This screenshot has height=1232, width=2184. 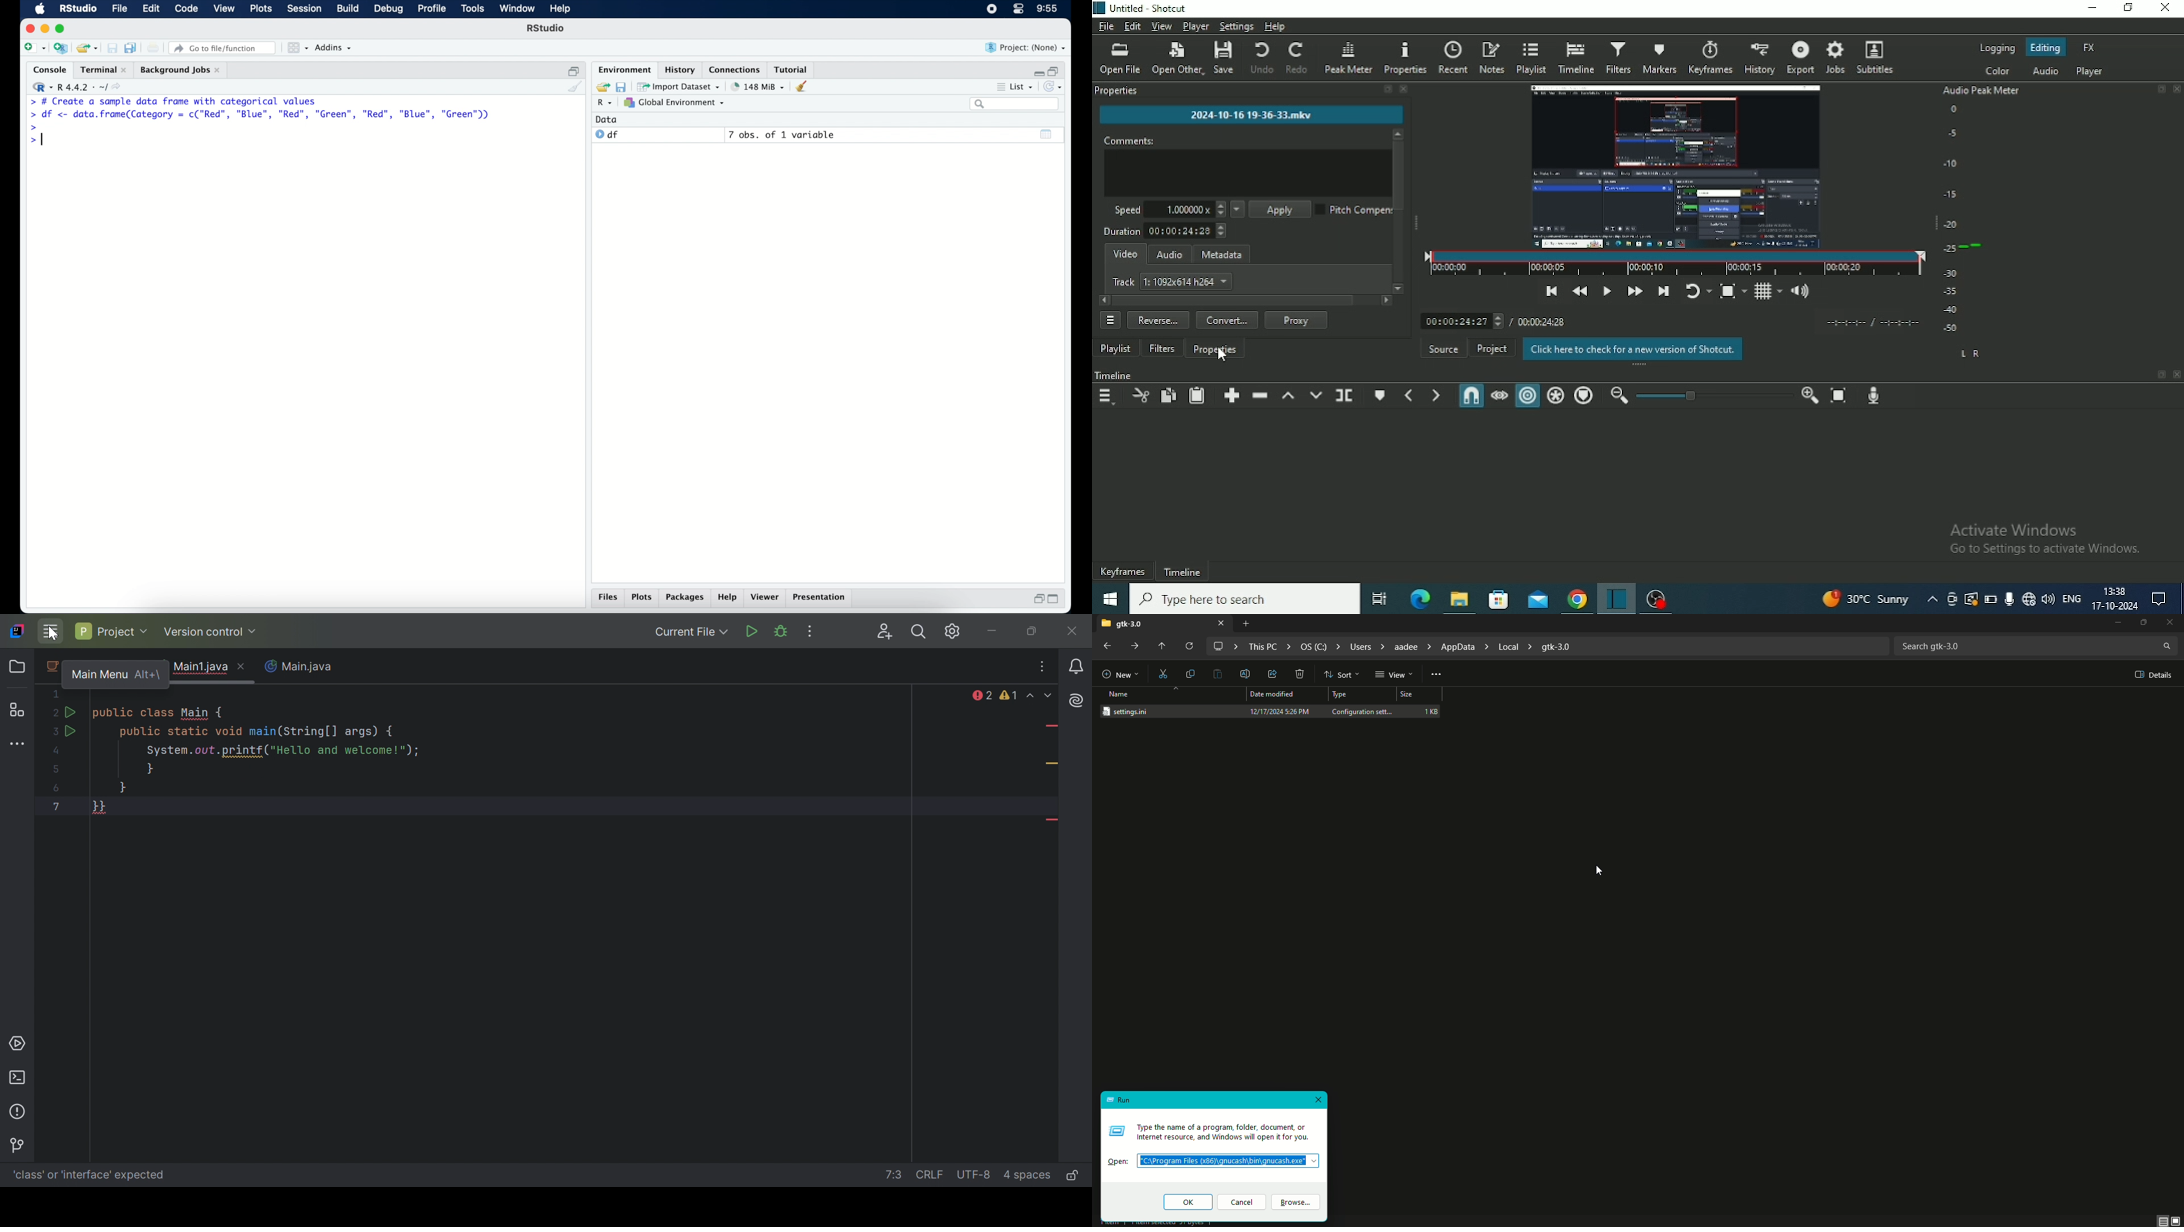 What do you see at coordinates (110, 46) in the screenshot?
I see `save` at bounding box center [110, 46].